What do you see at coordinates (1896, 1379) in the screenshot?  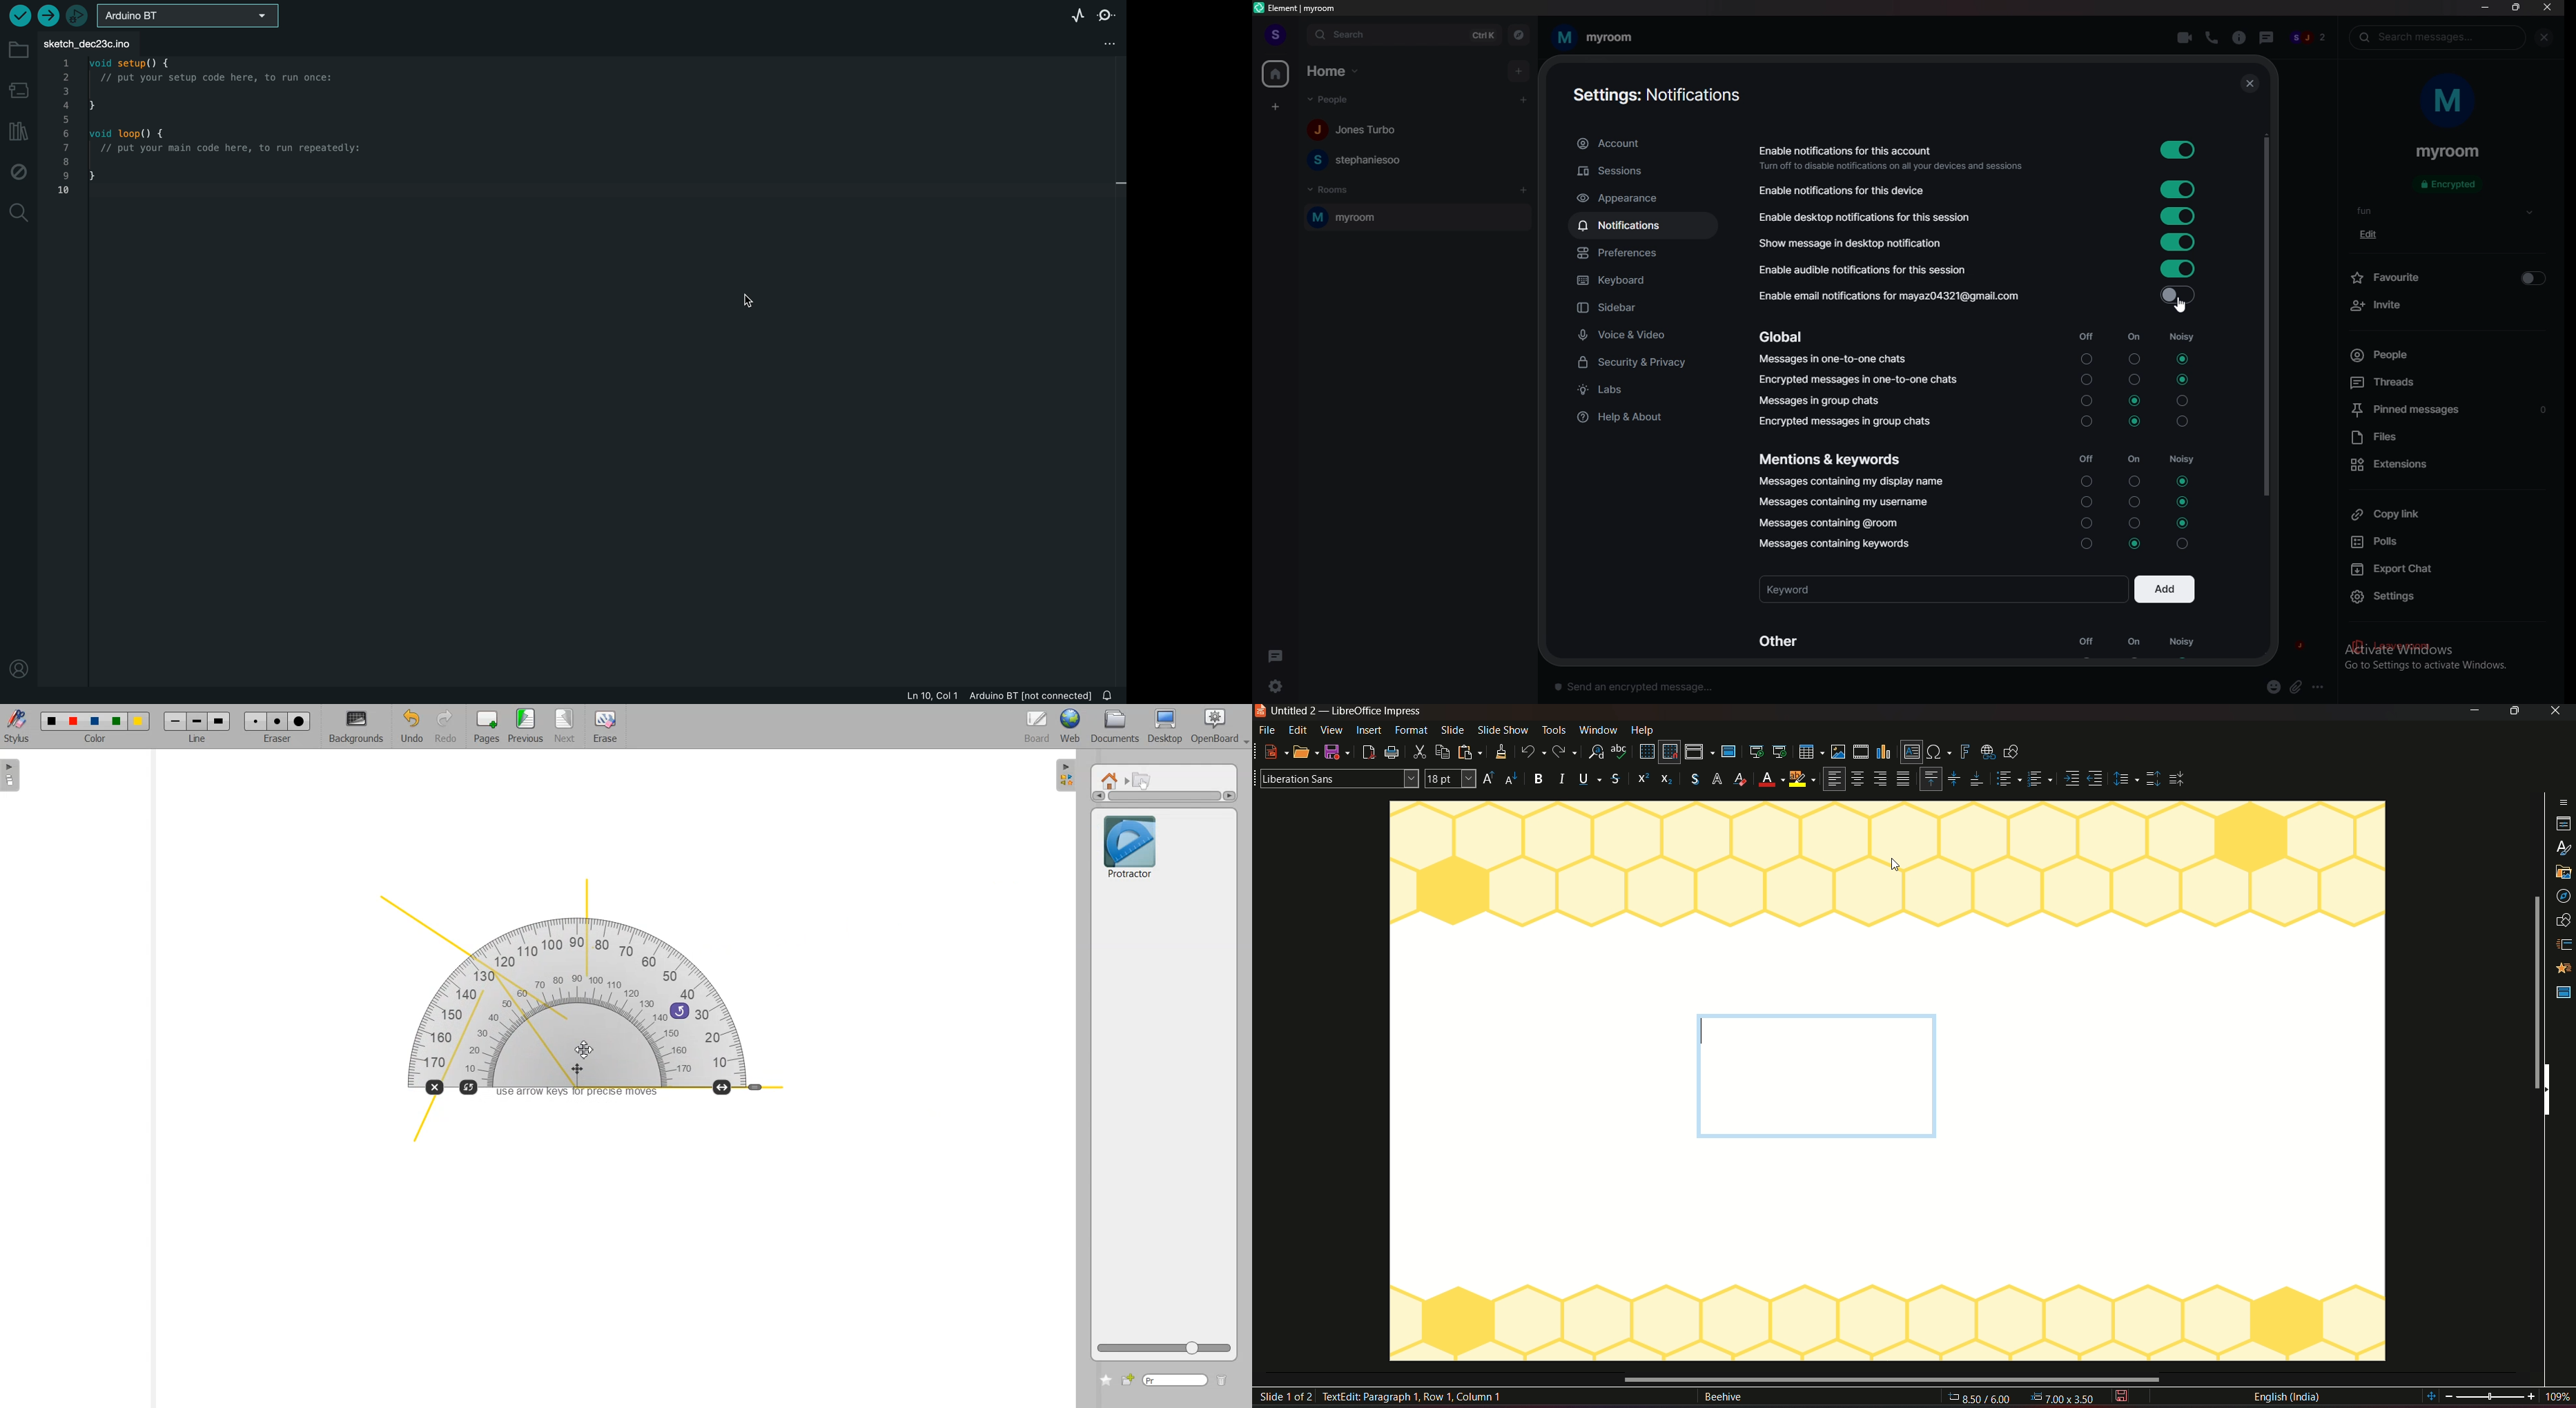 I see `horizontal scrollbar` at bounding box center [1896, 1379].